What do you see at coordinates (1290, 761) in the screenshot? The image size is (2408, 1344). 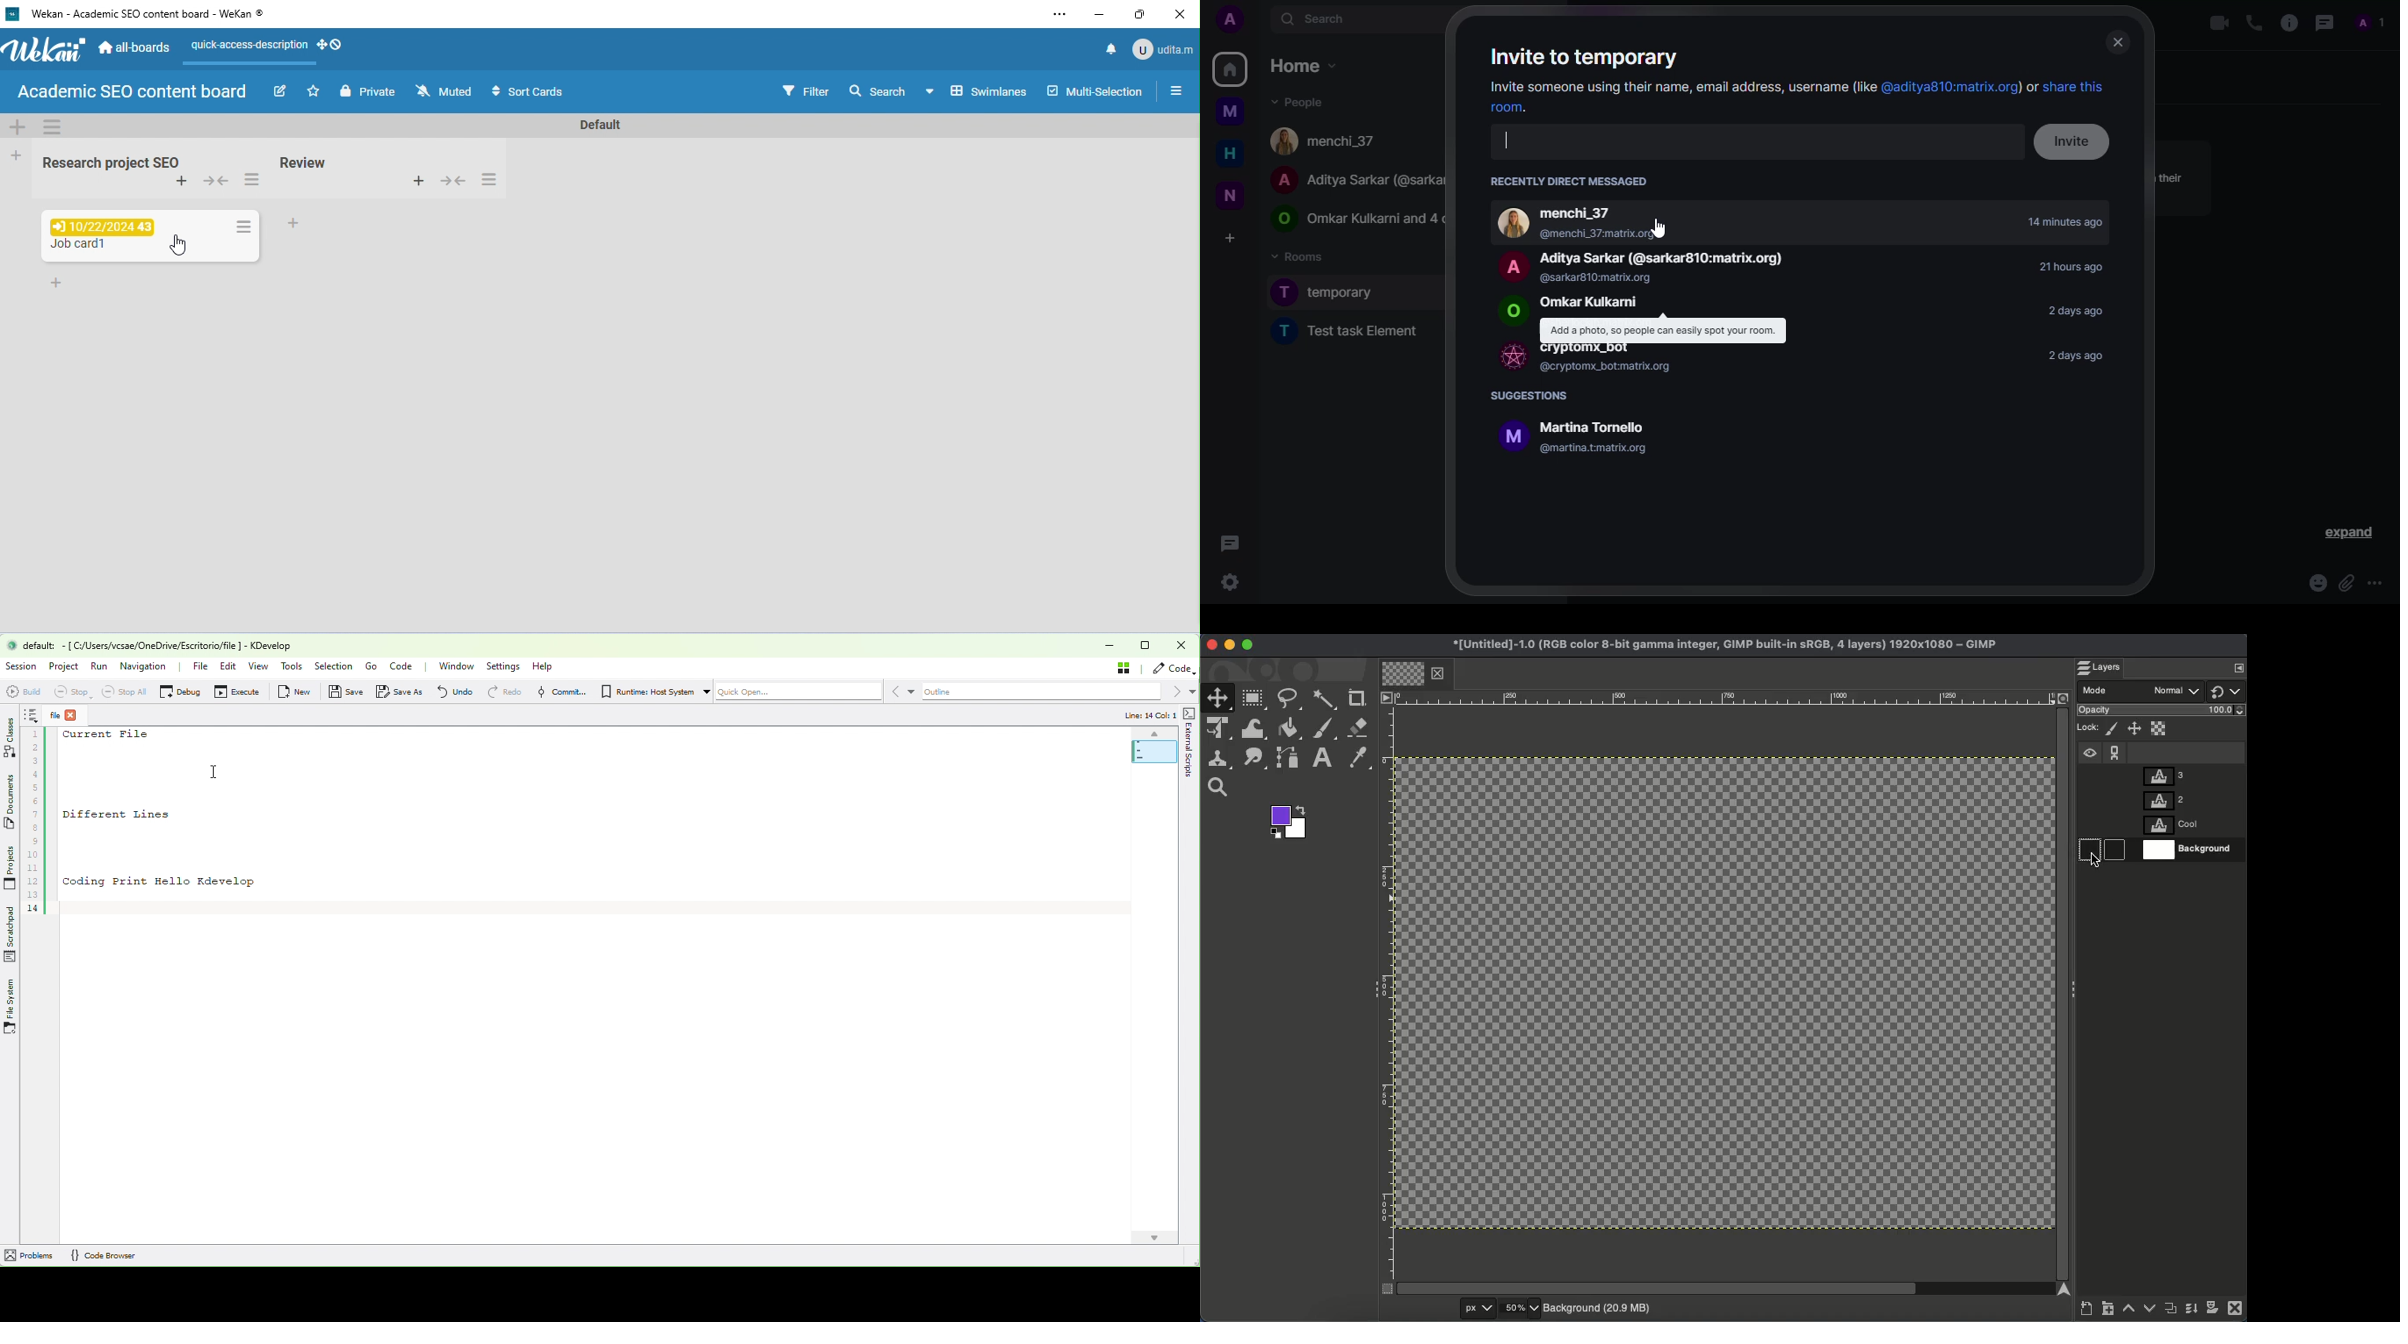 I see `Path` at bounding box center [1290, 761].